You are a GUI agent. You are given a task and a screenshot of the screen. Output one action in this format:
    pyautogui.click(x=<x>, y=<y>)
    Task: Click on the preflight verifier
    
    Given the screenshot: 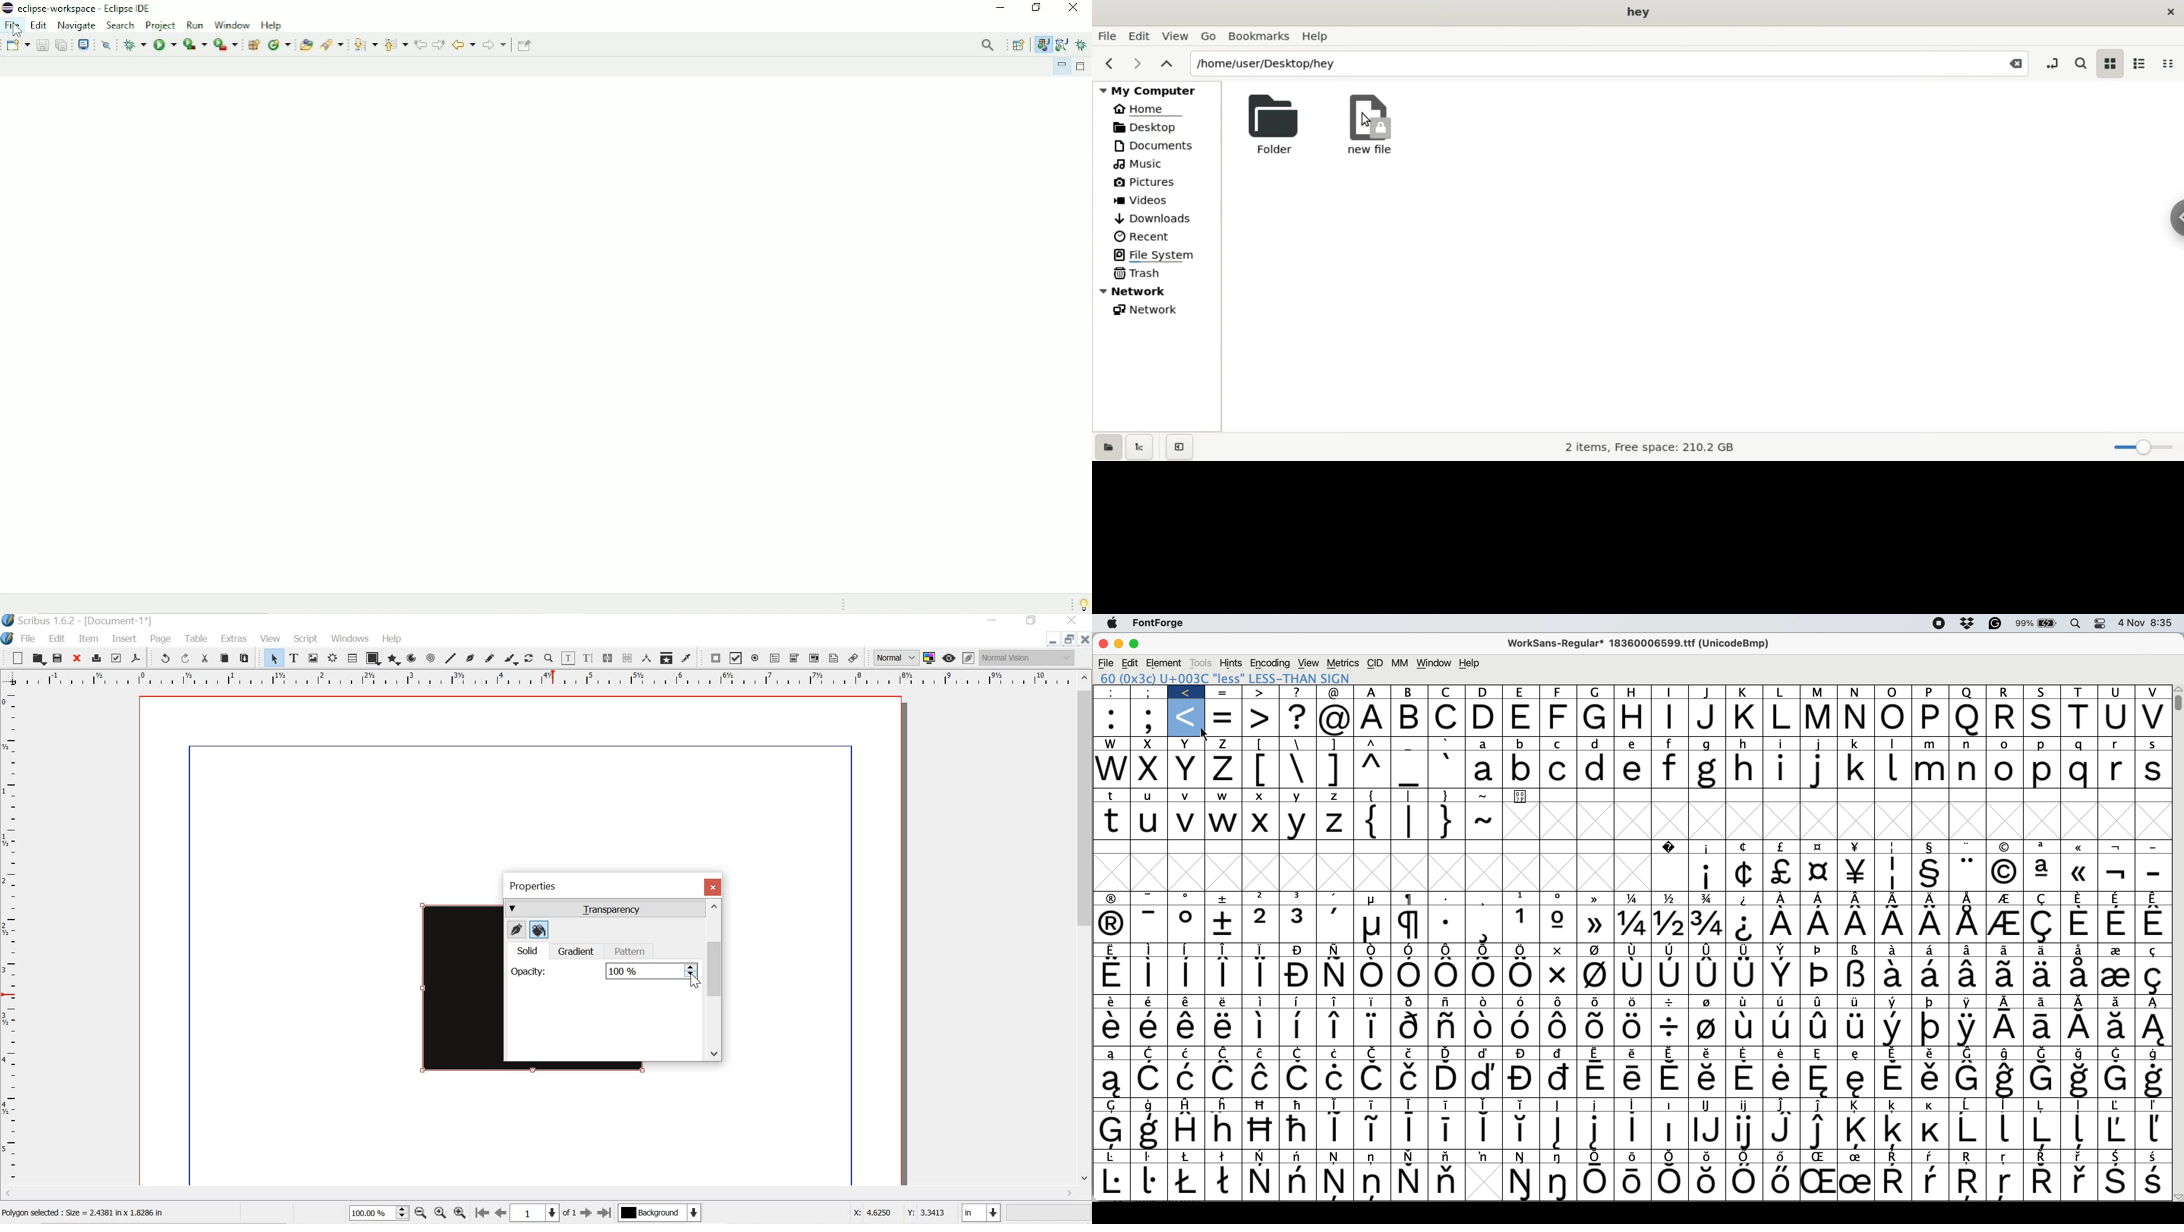 What is the action you would take?
    pyautogui.click(x=115, y=658)
    